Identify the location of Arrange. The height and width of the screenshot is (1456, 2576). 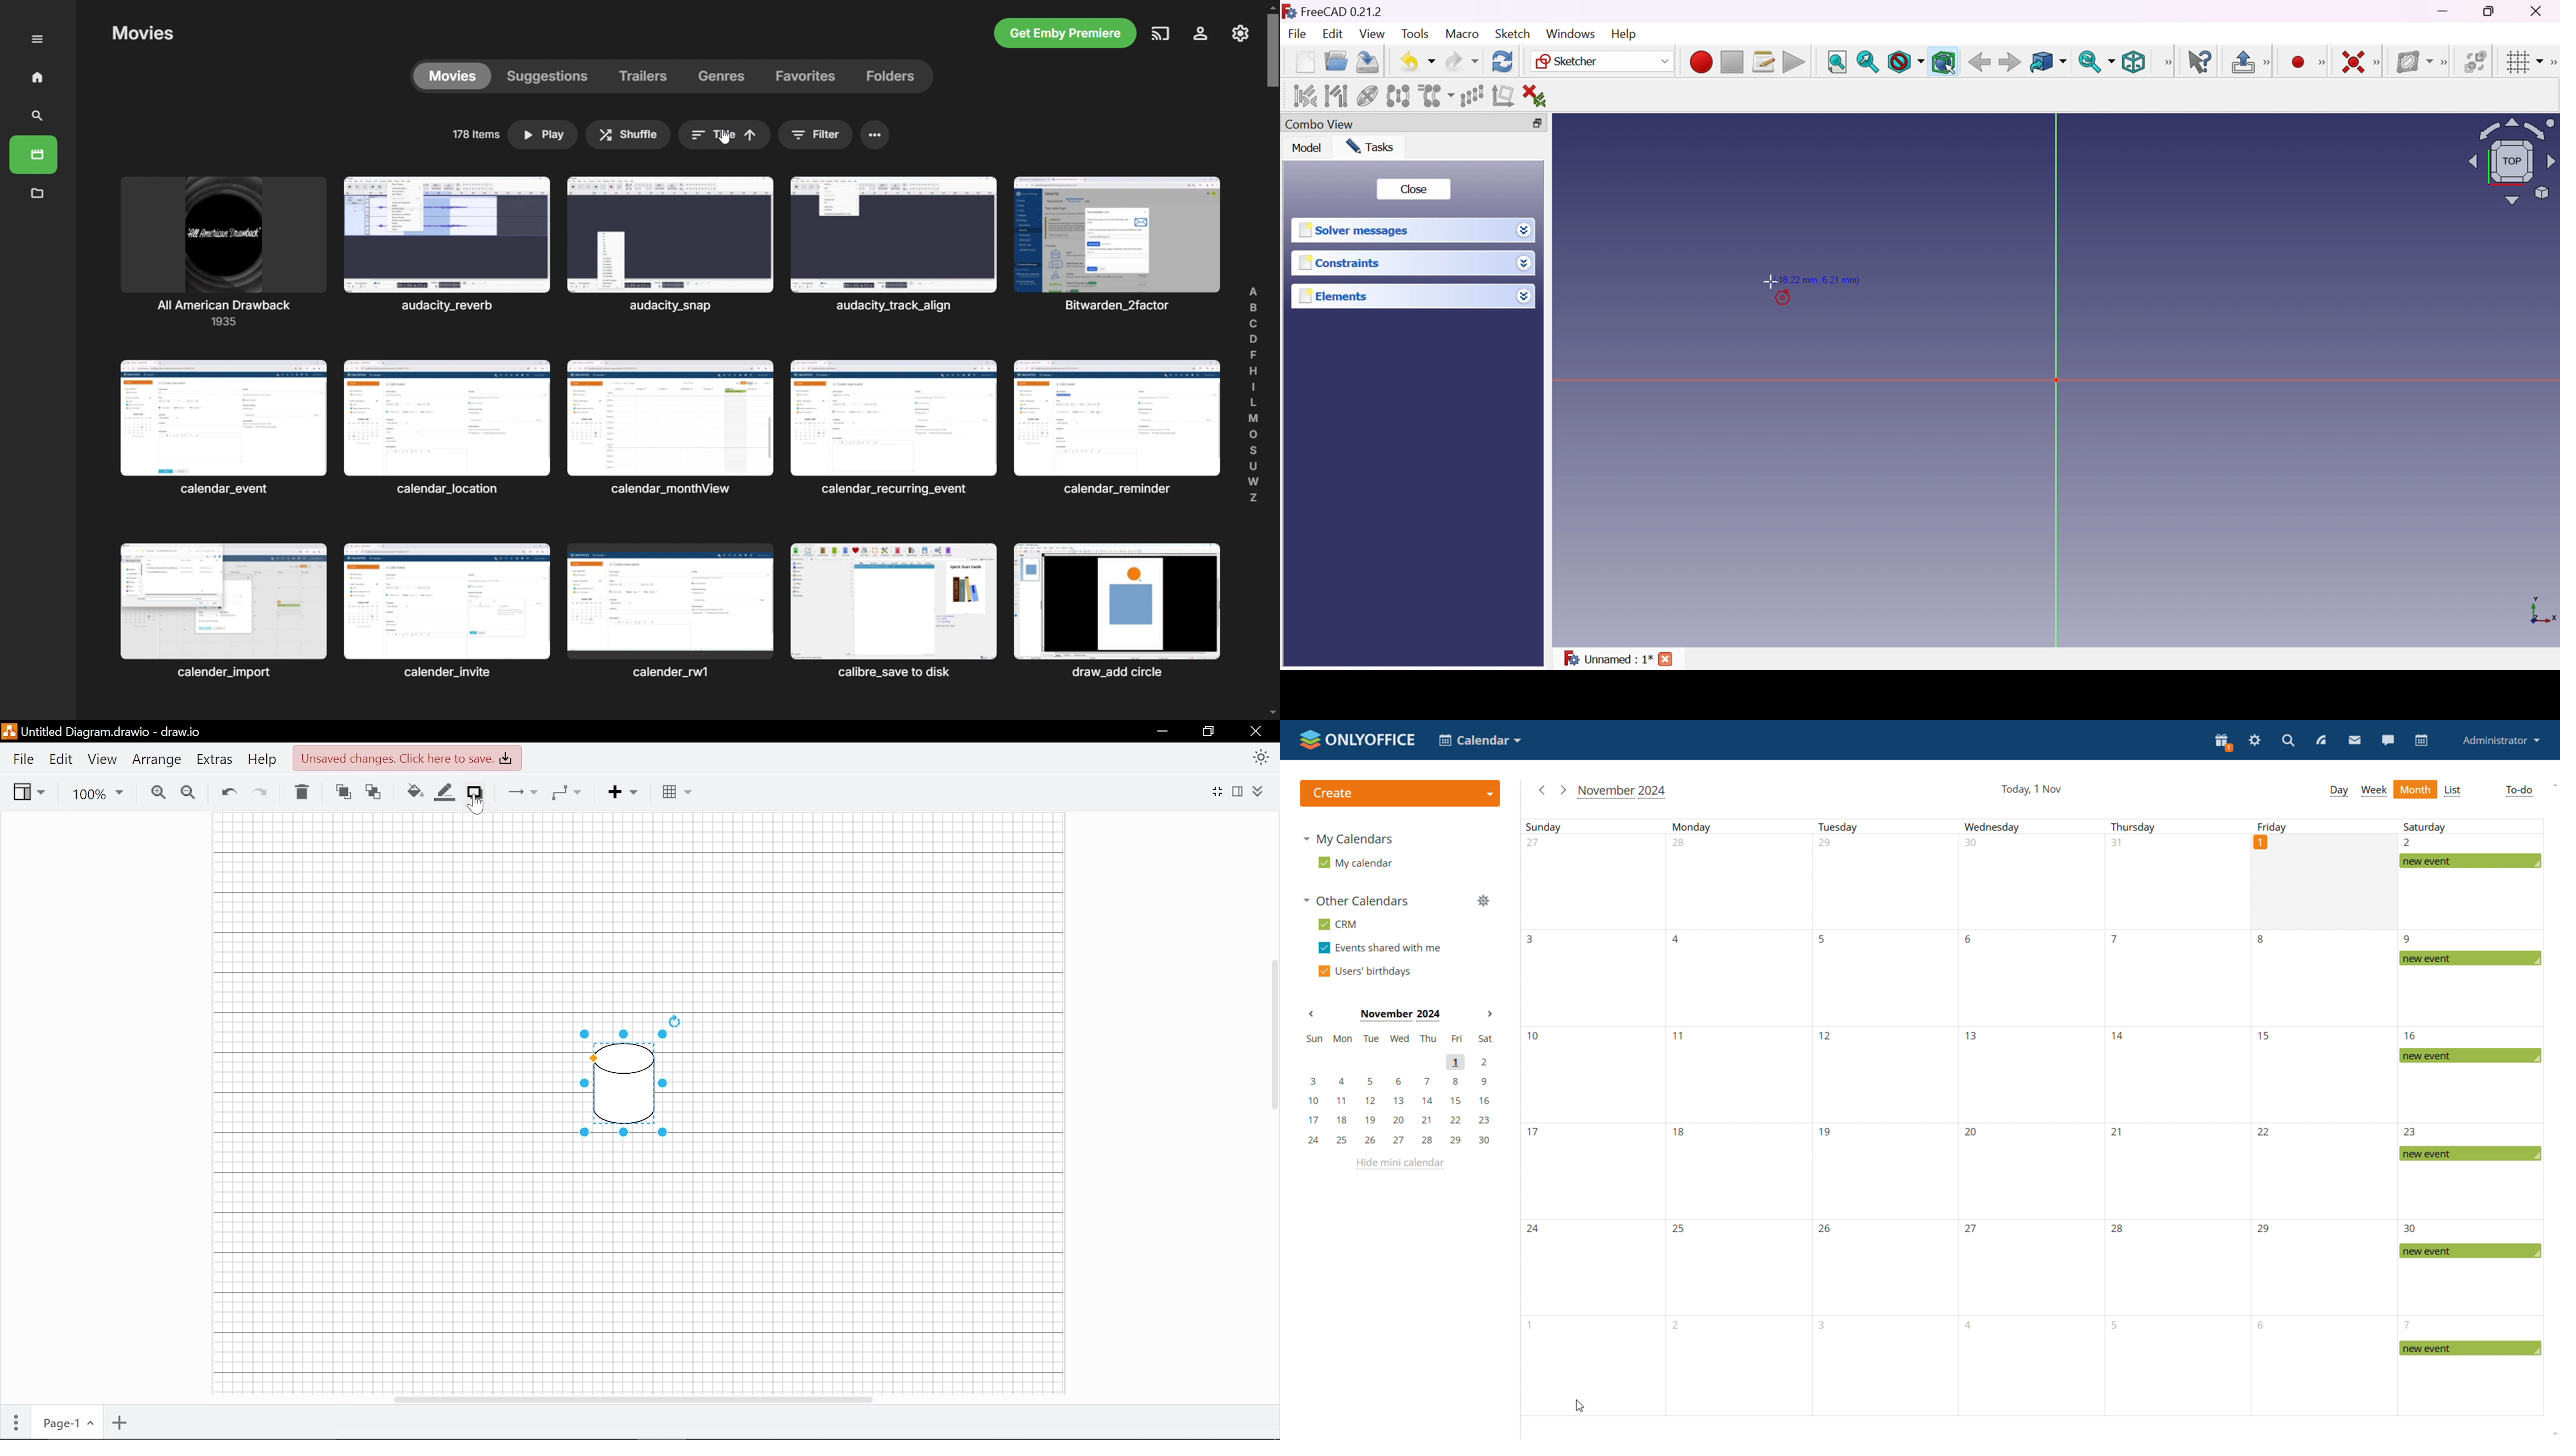
(155, 760).